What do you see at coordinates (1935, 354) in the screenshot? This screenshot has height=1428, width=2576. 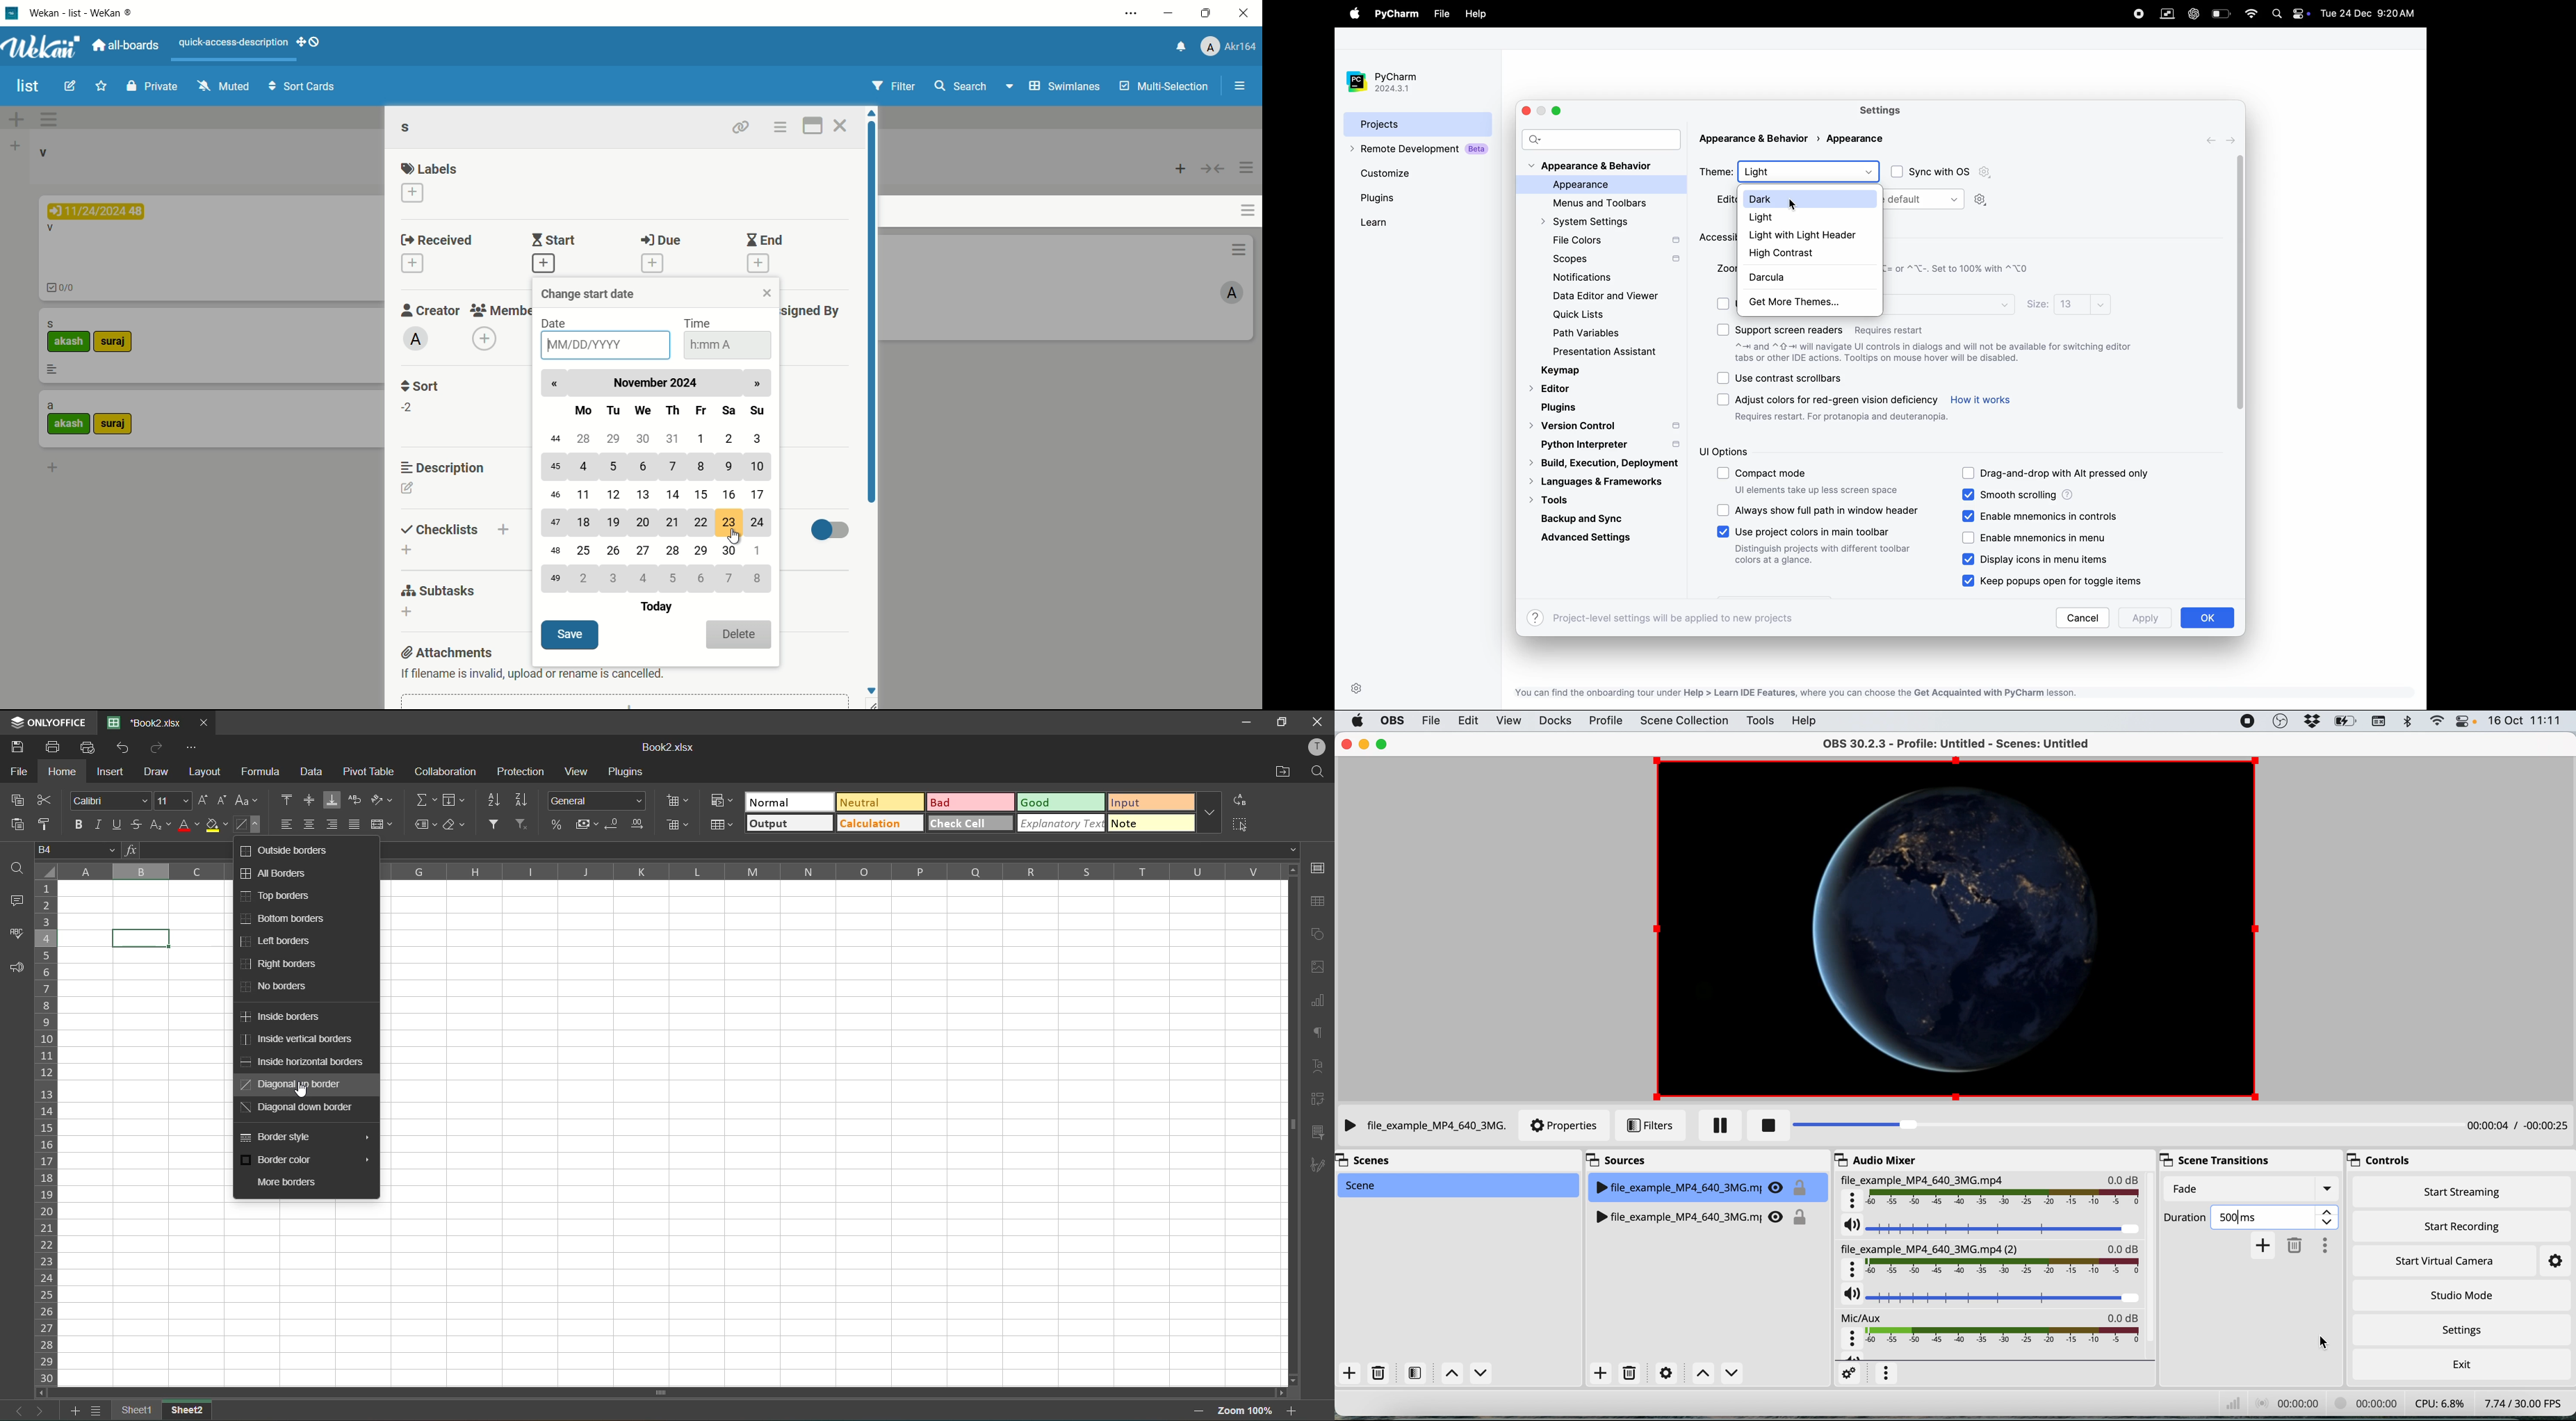 I see `description` at bounding box center [1935, 354].